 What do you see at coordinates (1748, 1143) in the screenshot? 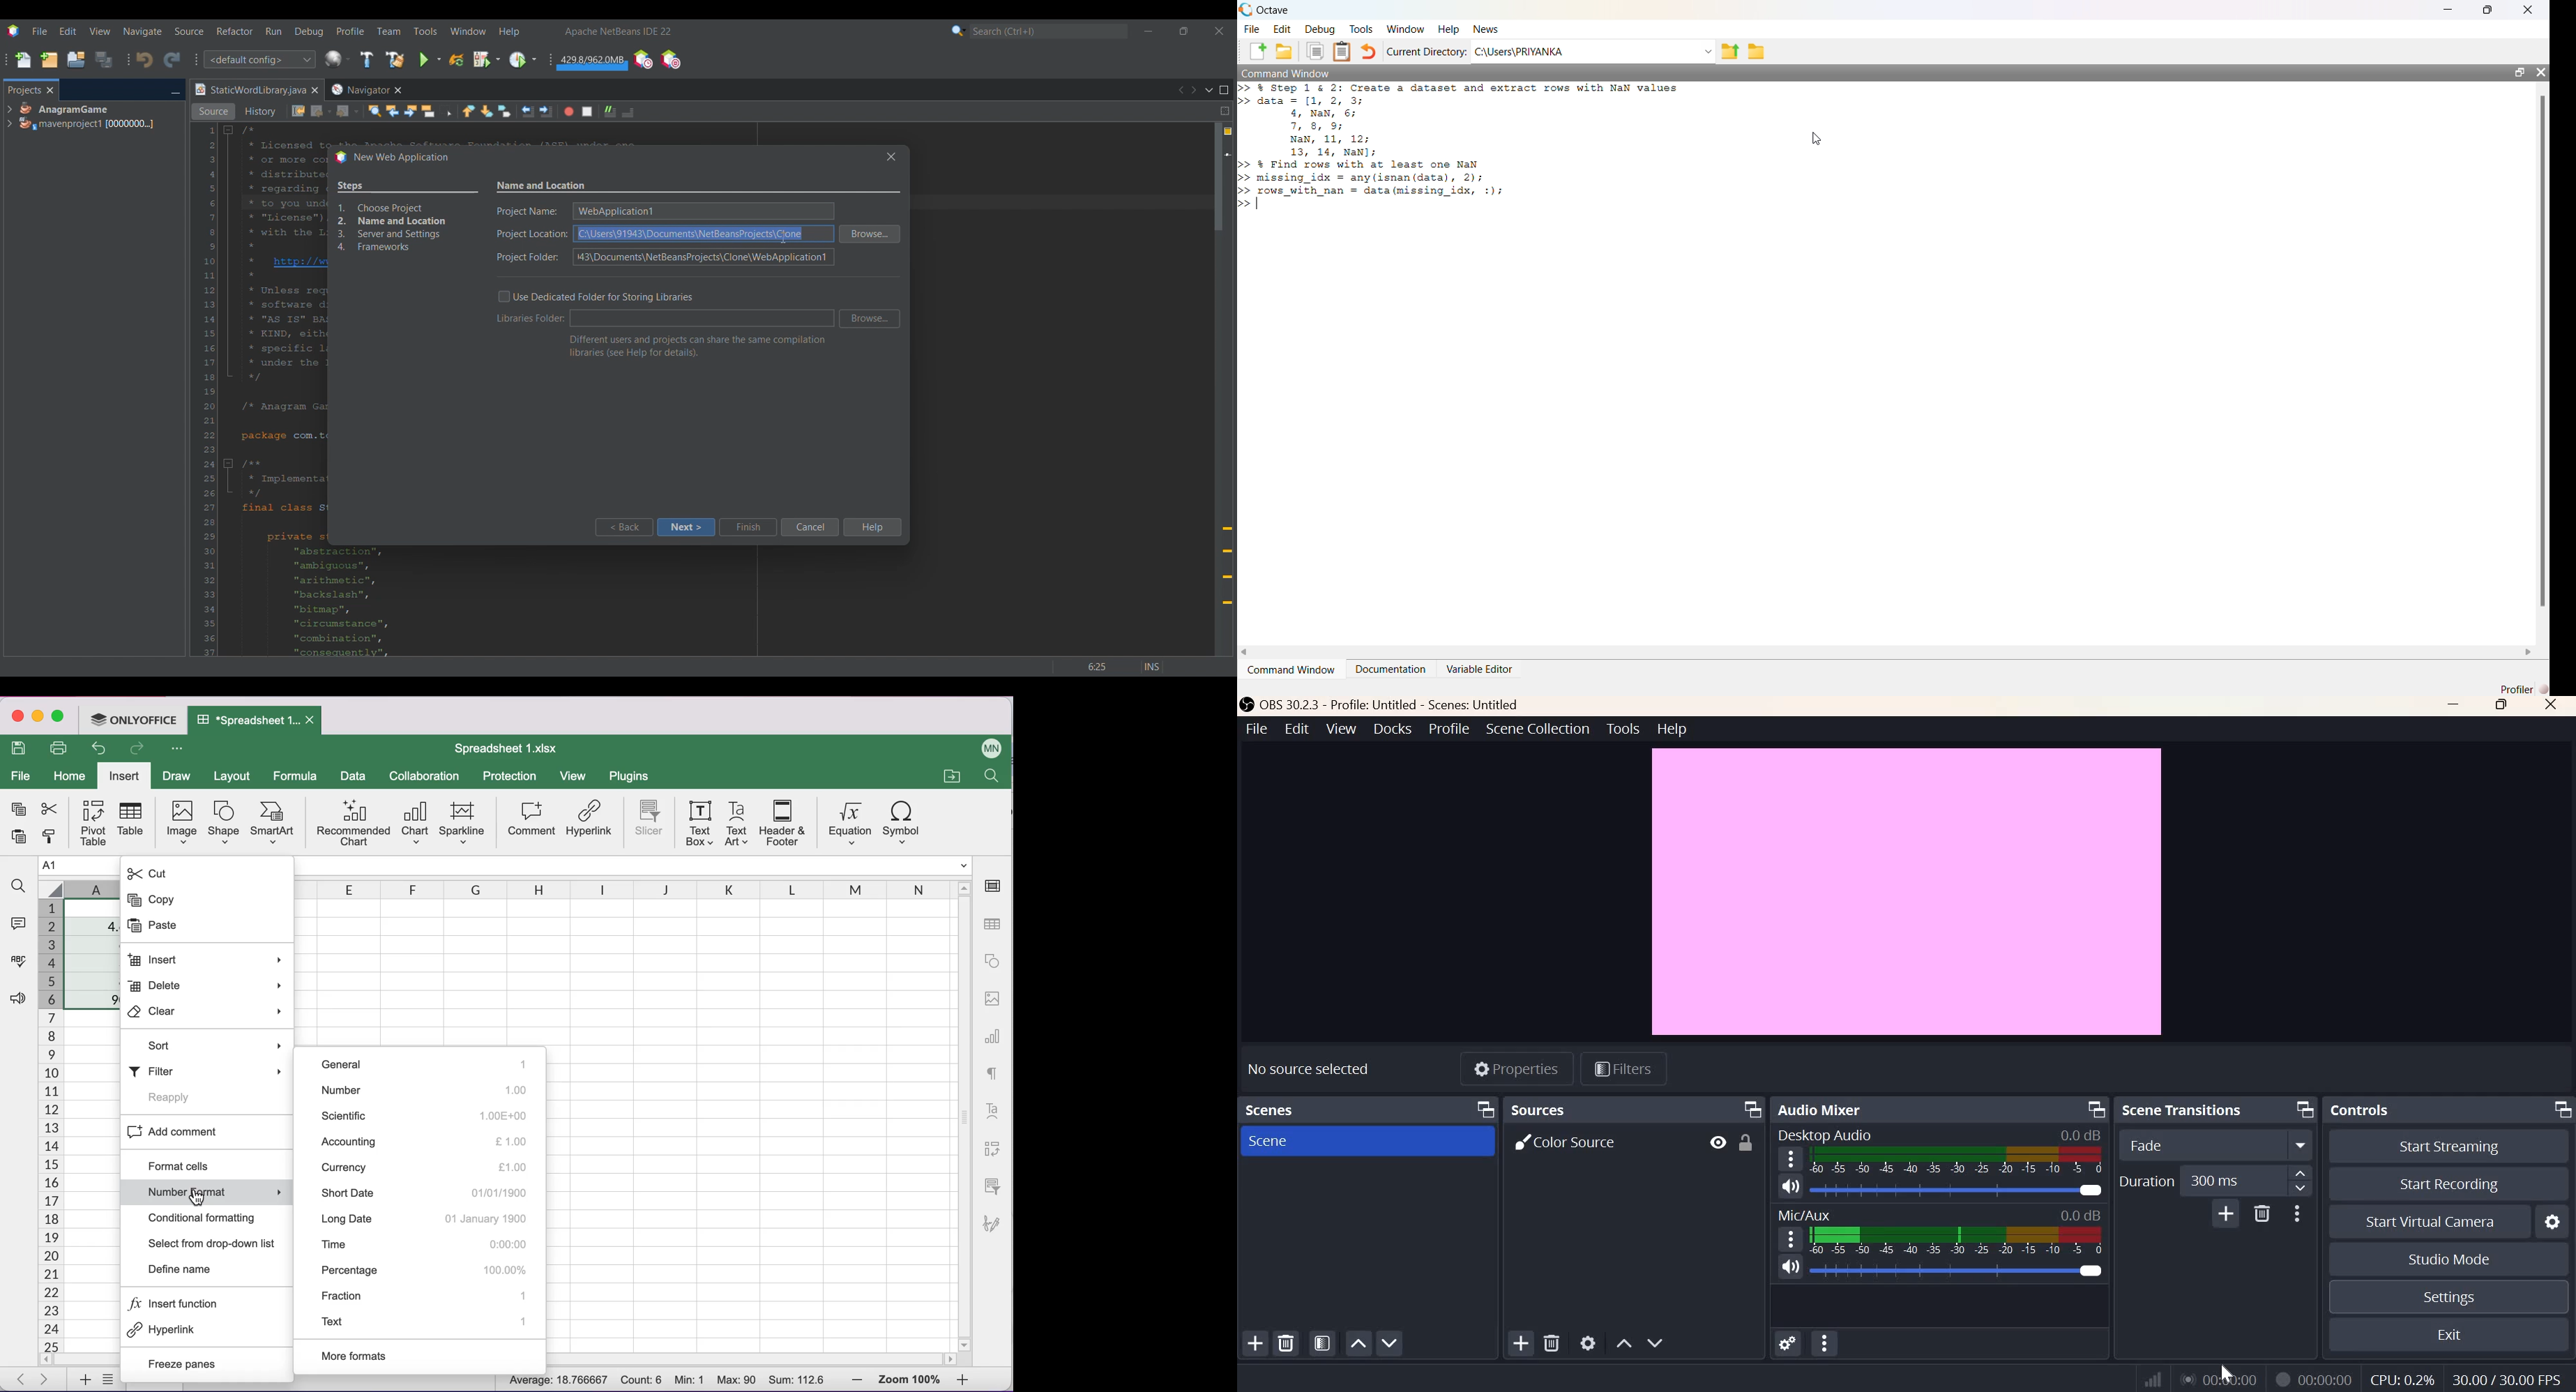
I see `Lock Toggle` at bounding box center [1748, 1143].